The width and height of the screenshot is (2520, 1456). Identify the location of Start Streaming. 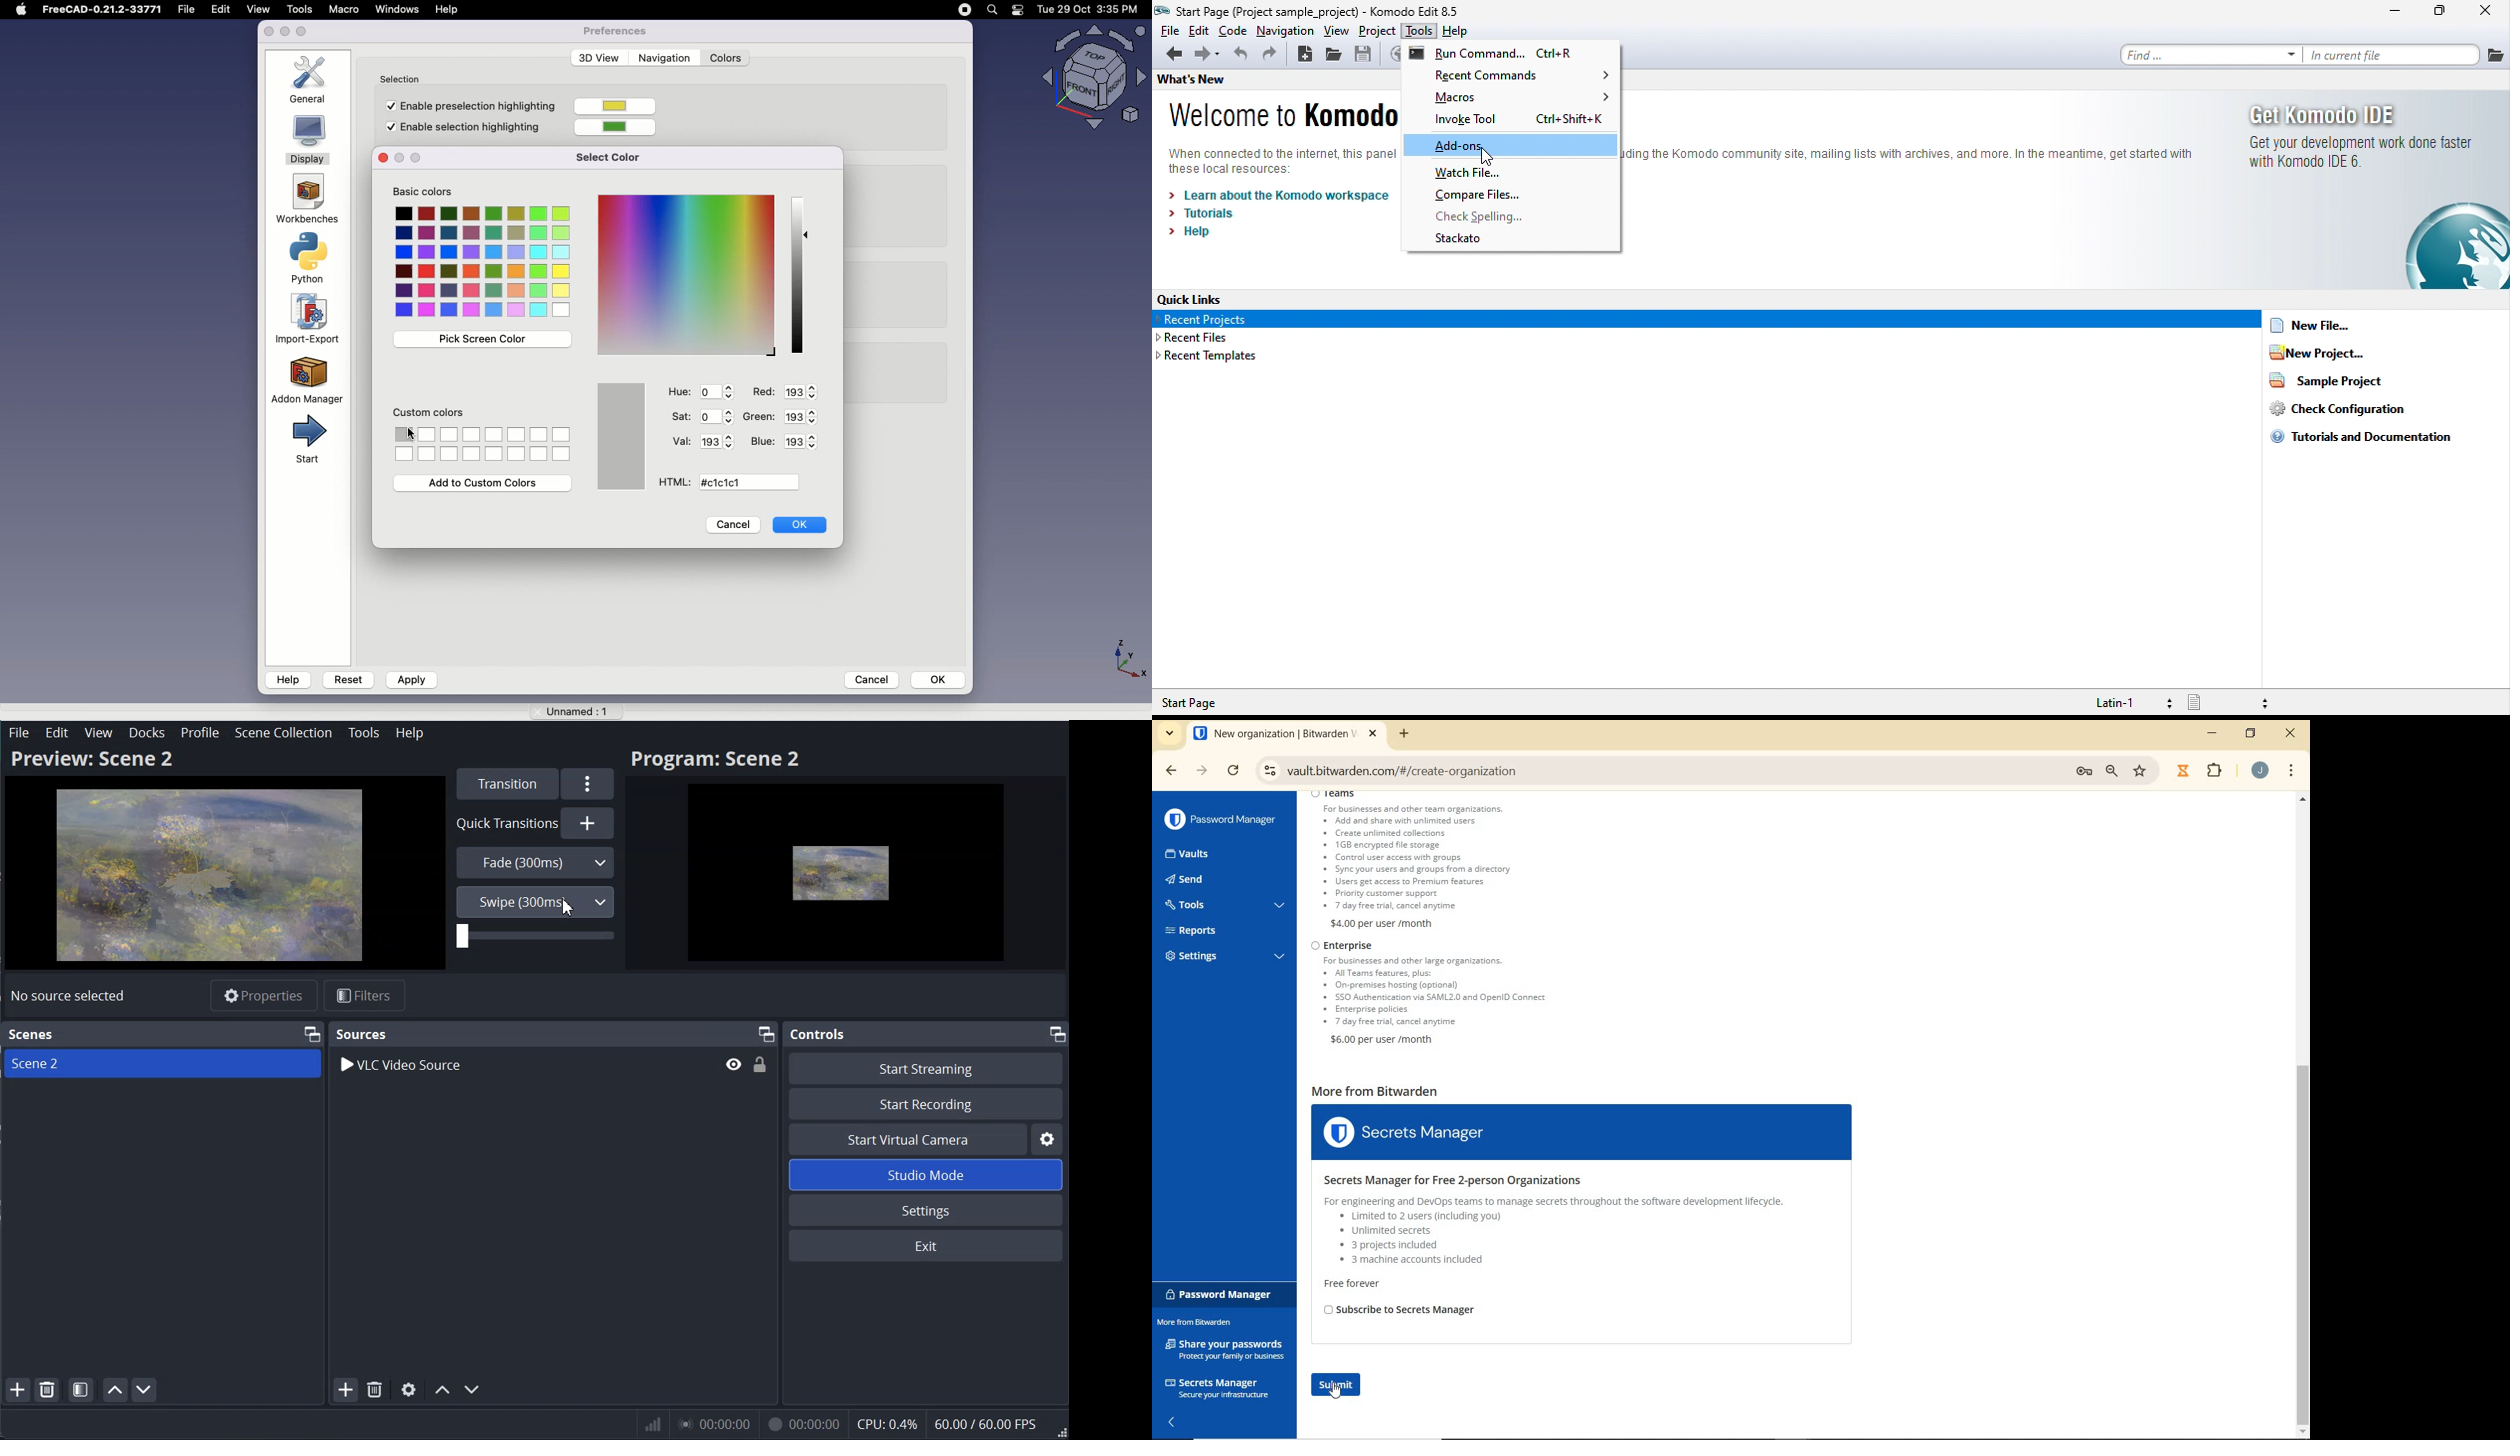
(929, 1067).